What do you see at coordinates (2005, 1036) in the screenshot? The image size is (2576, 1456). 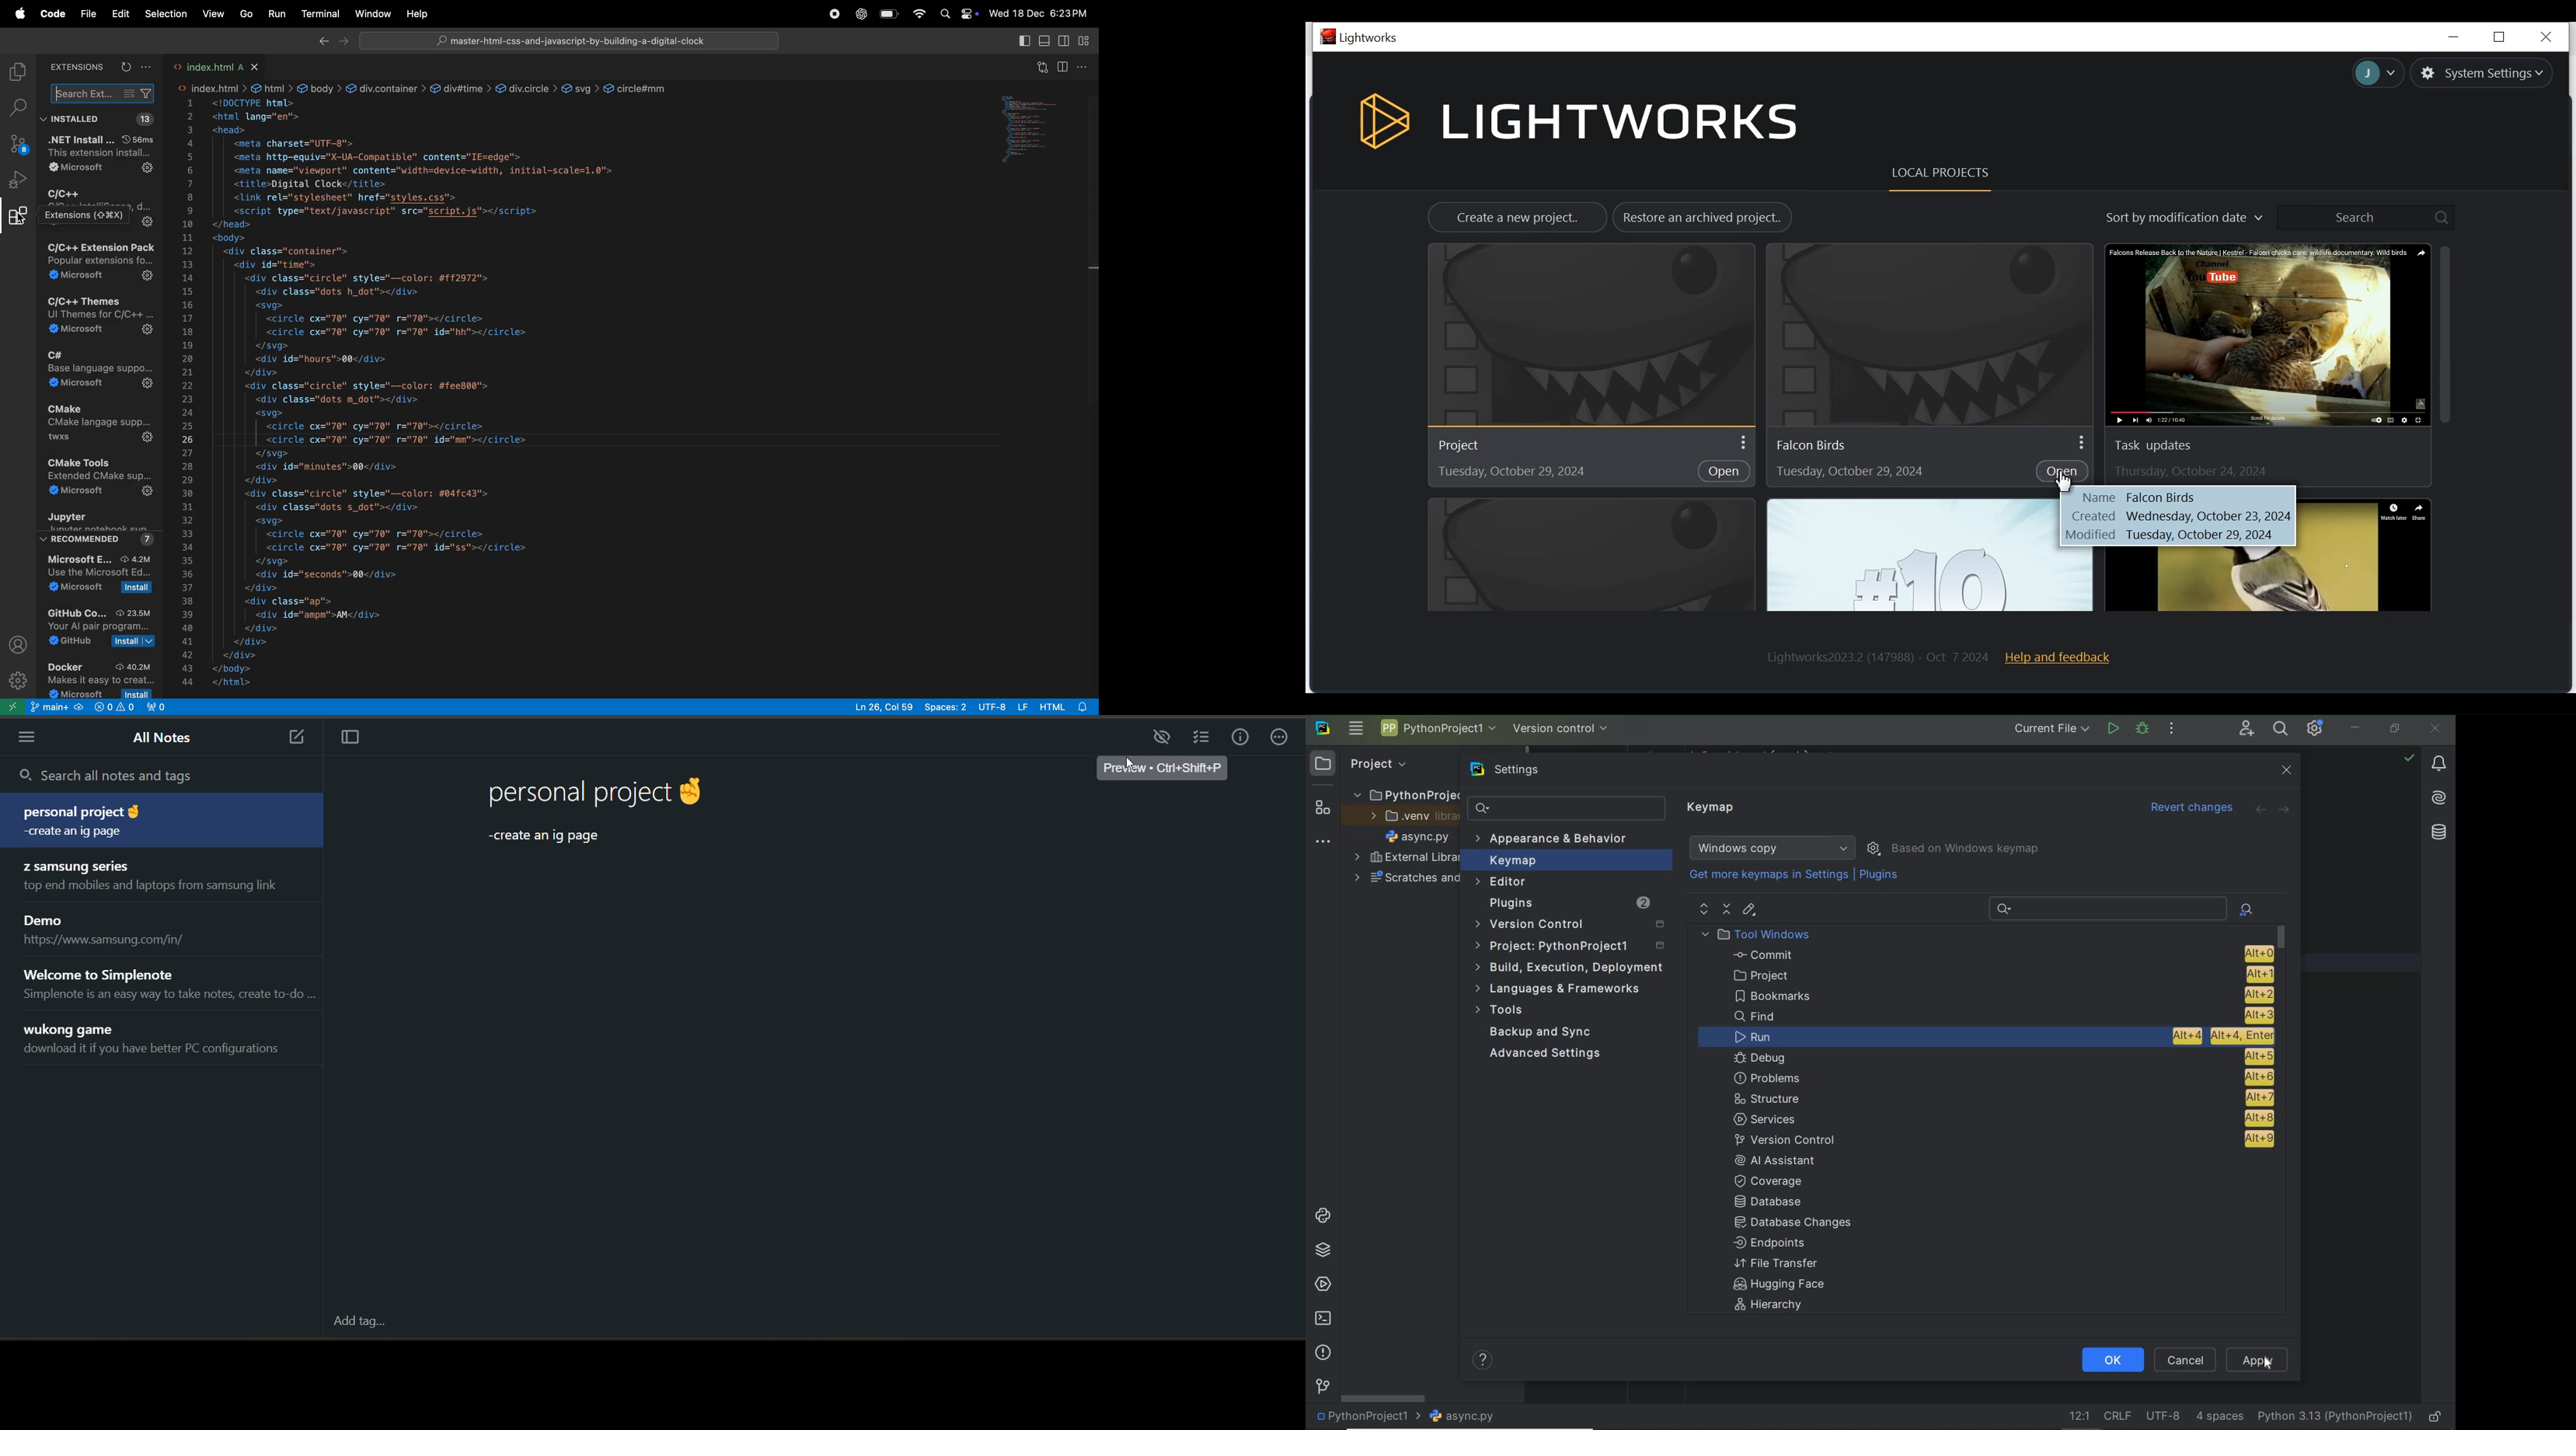 I see `Run` at bounding box center [2005, 1036].